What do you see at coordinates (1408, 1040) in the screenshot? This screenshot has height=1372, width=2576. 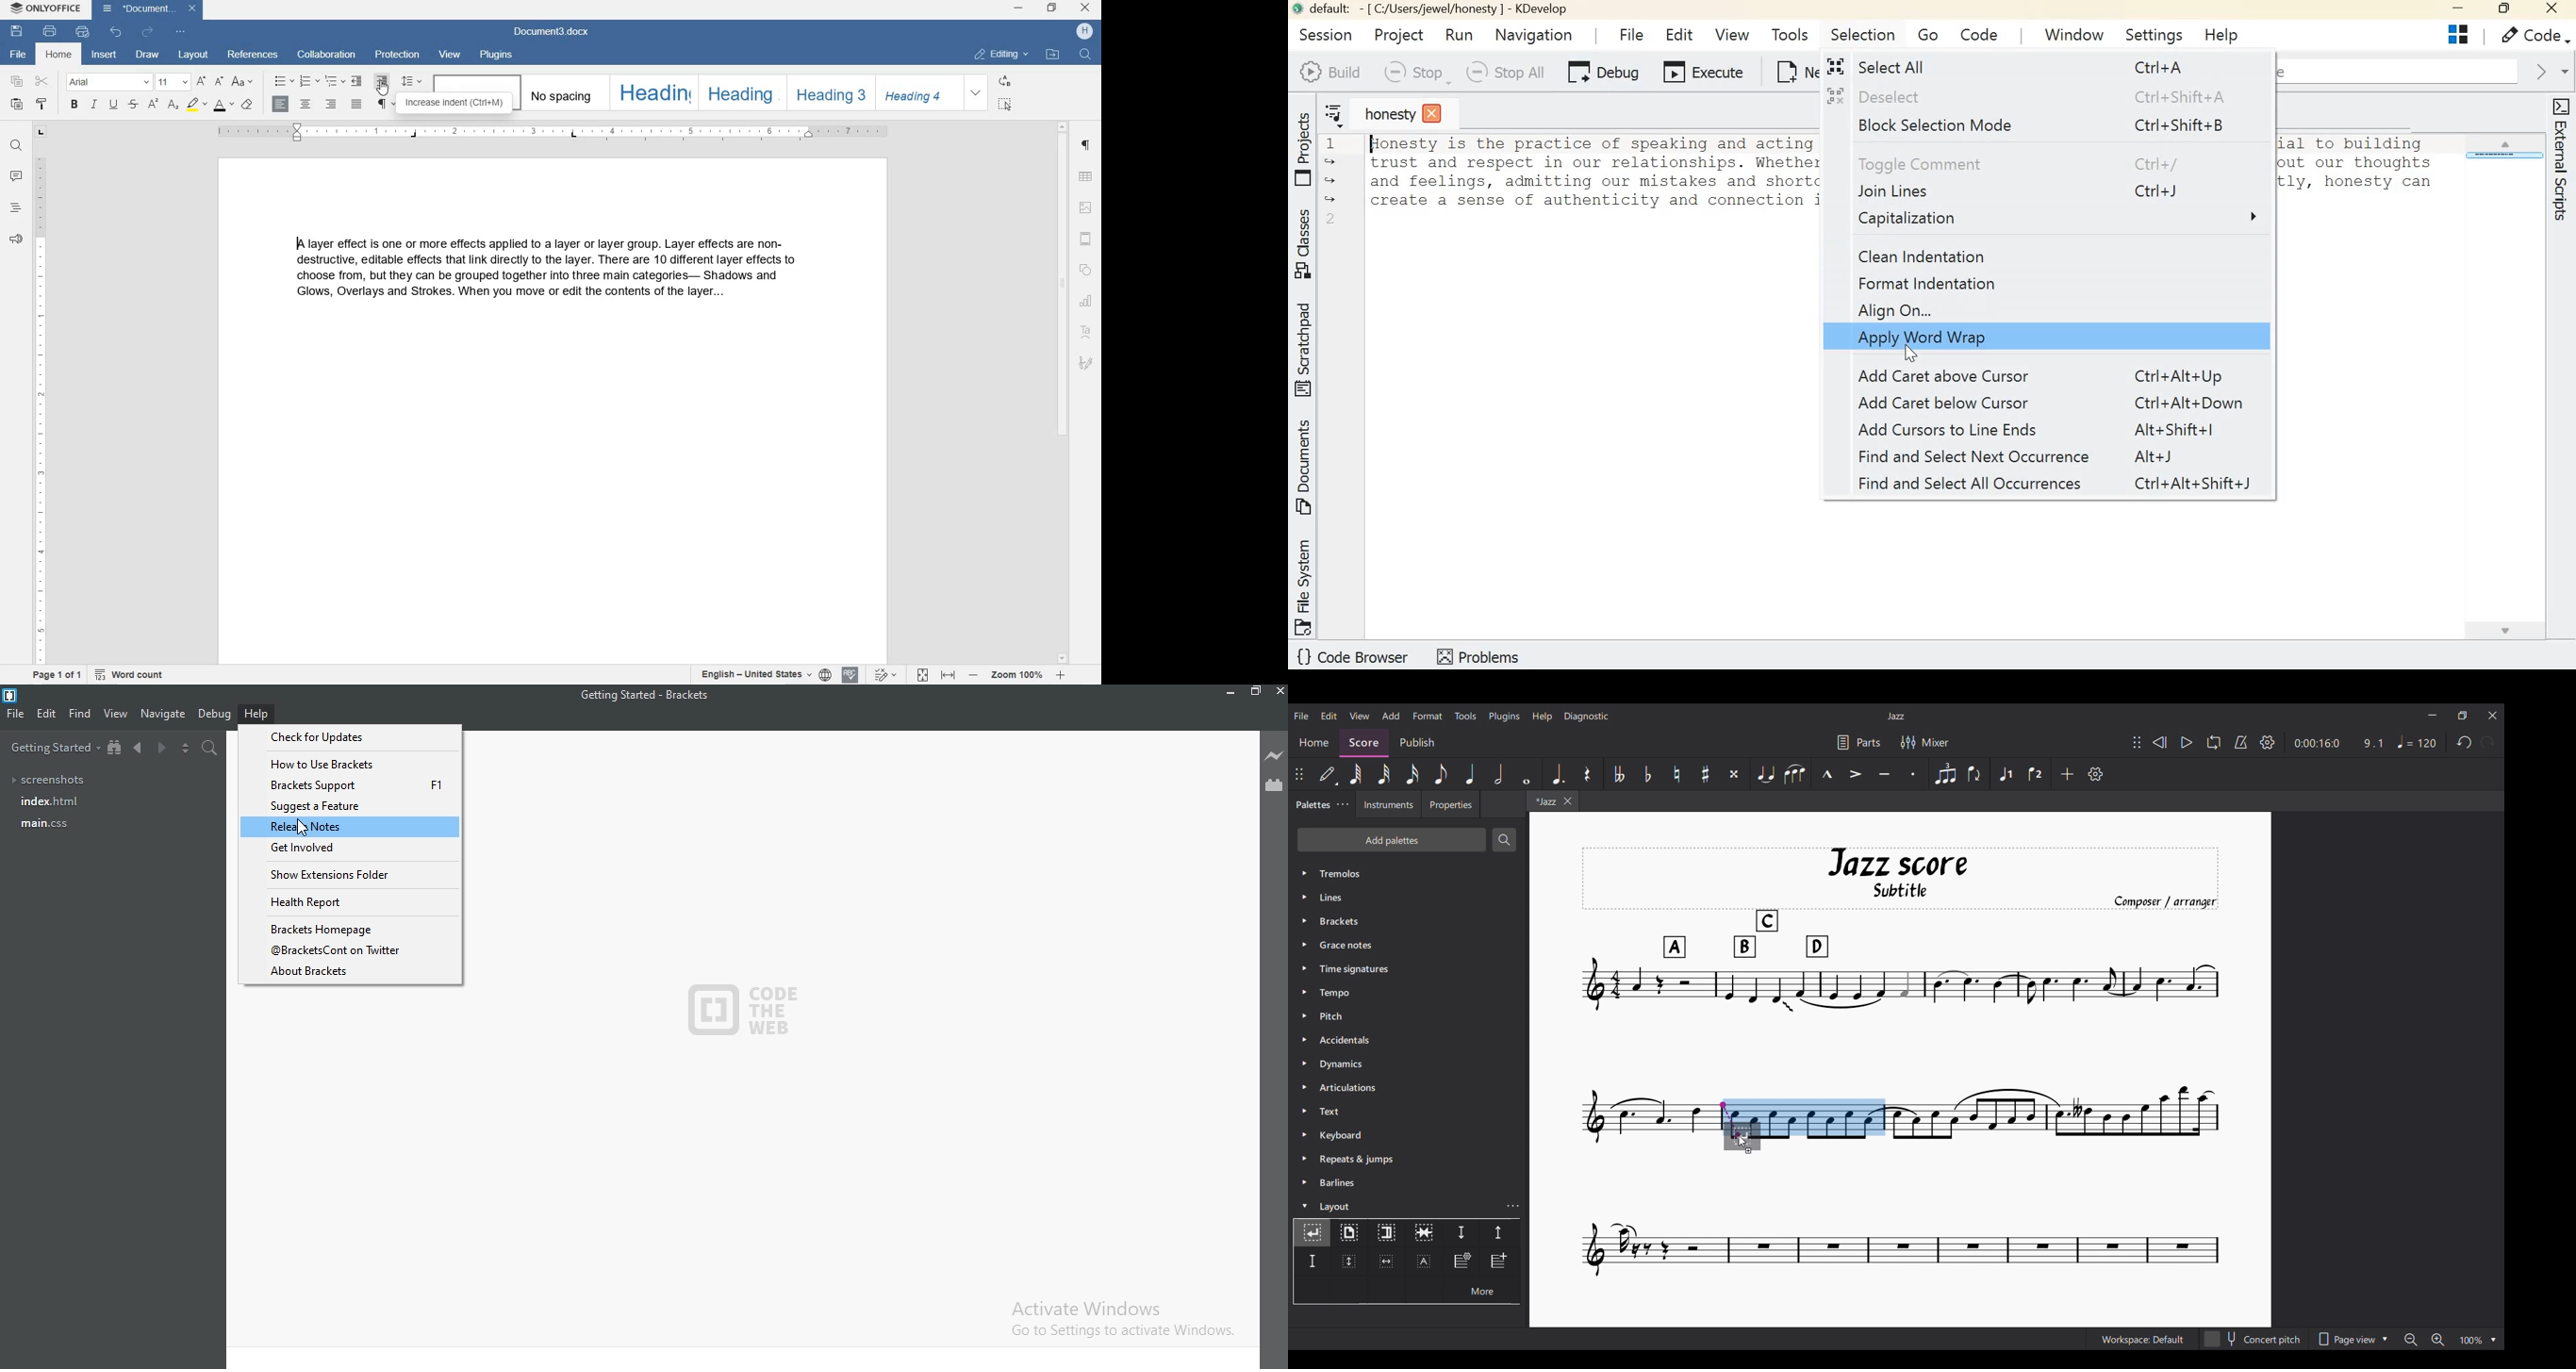 I see `Accidentals` at bounding box center [1408, 1040].